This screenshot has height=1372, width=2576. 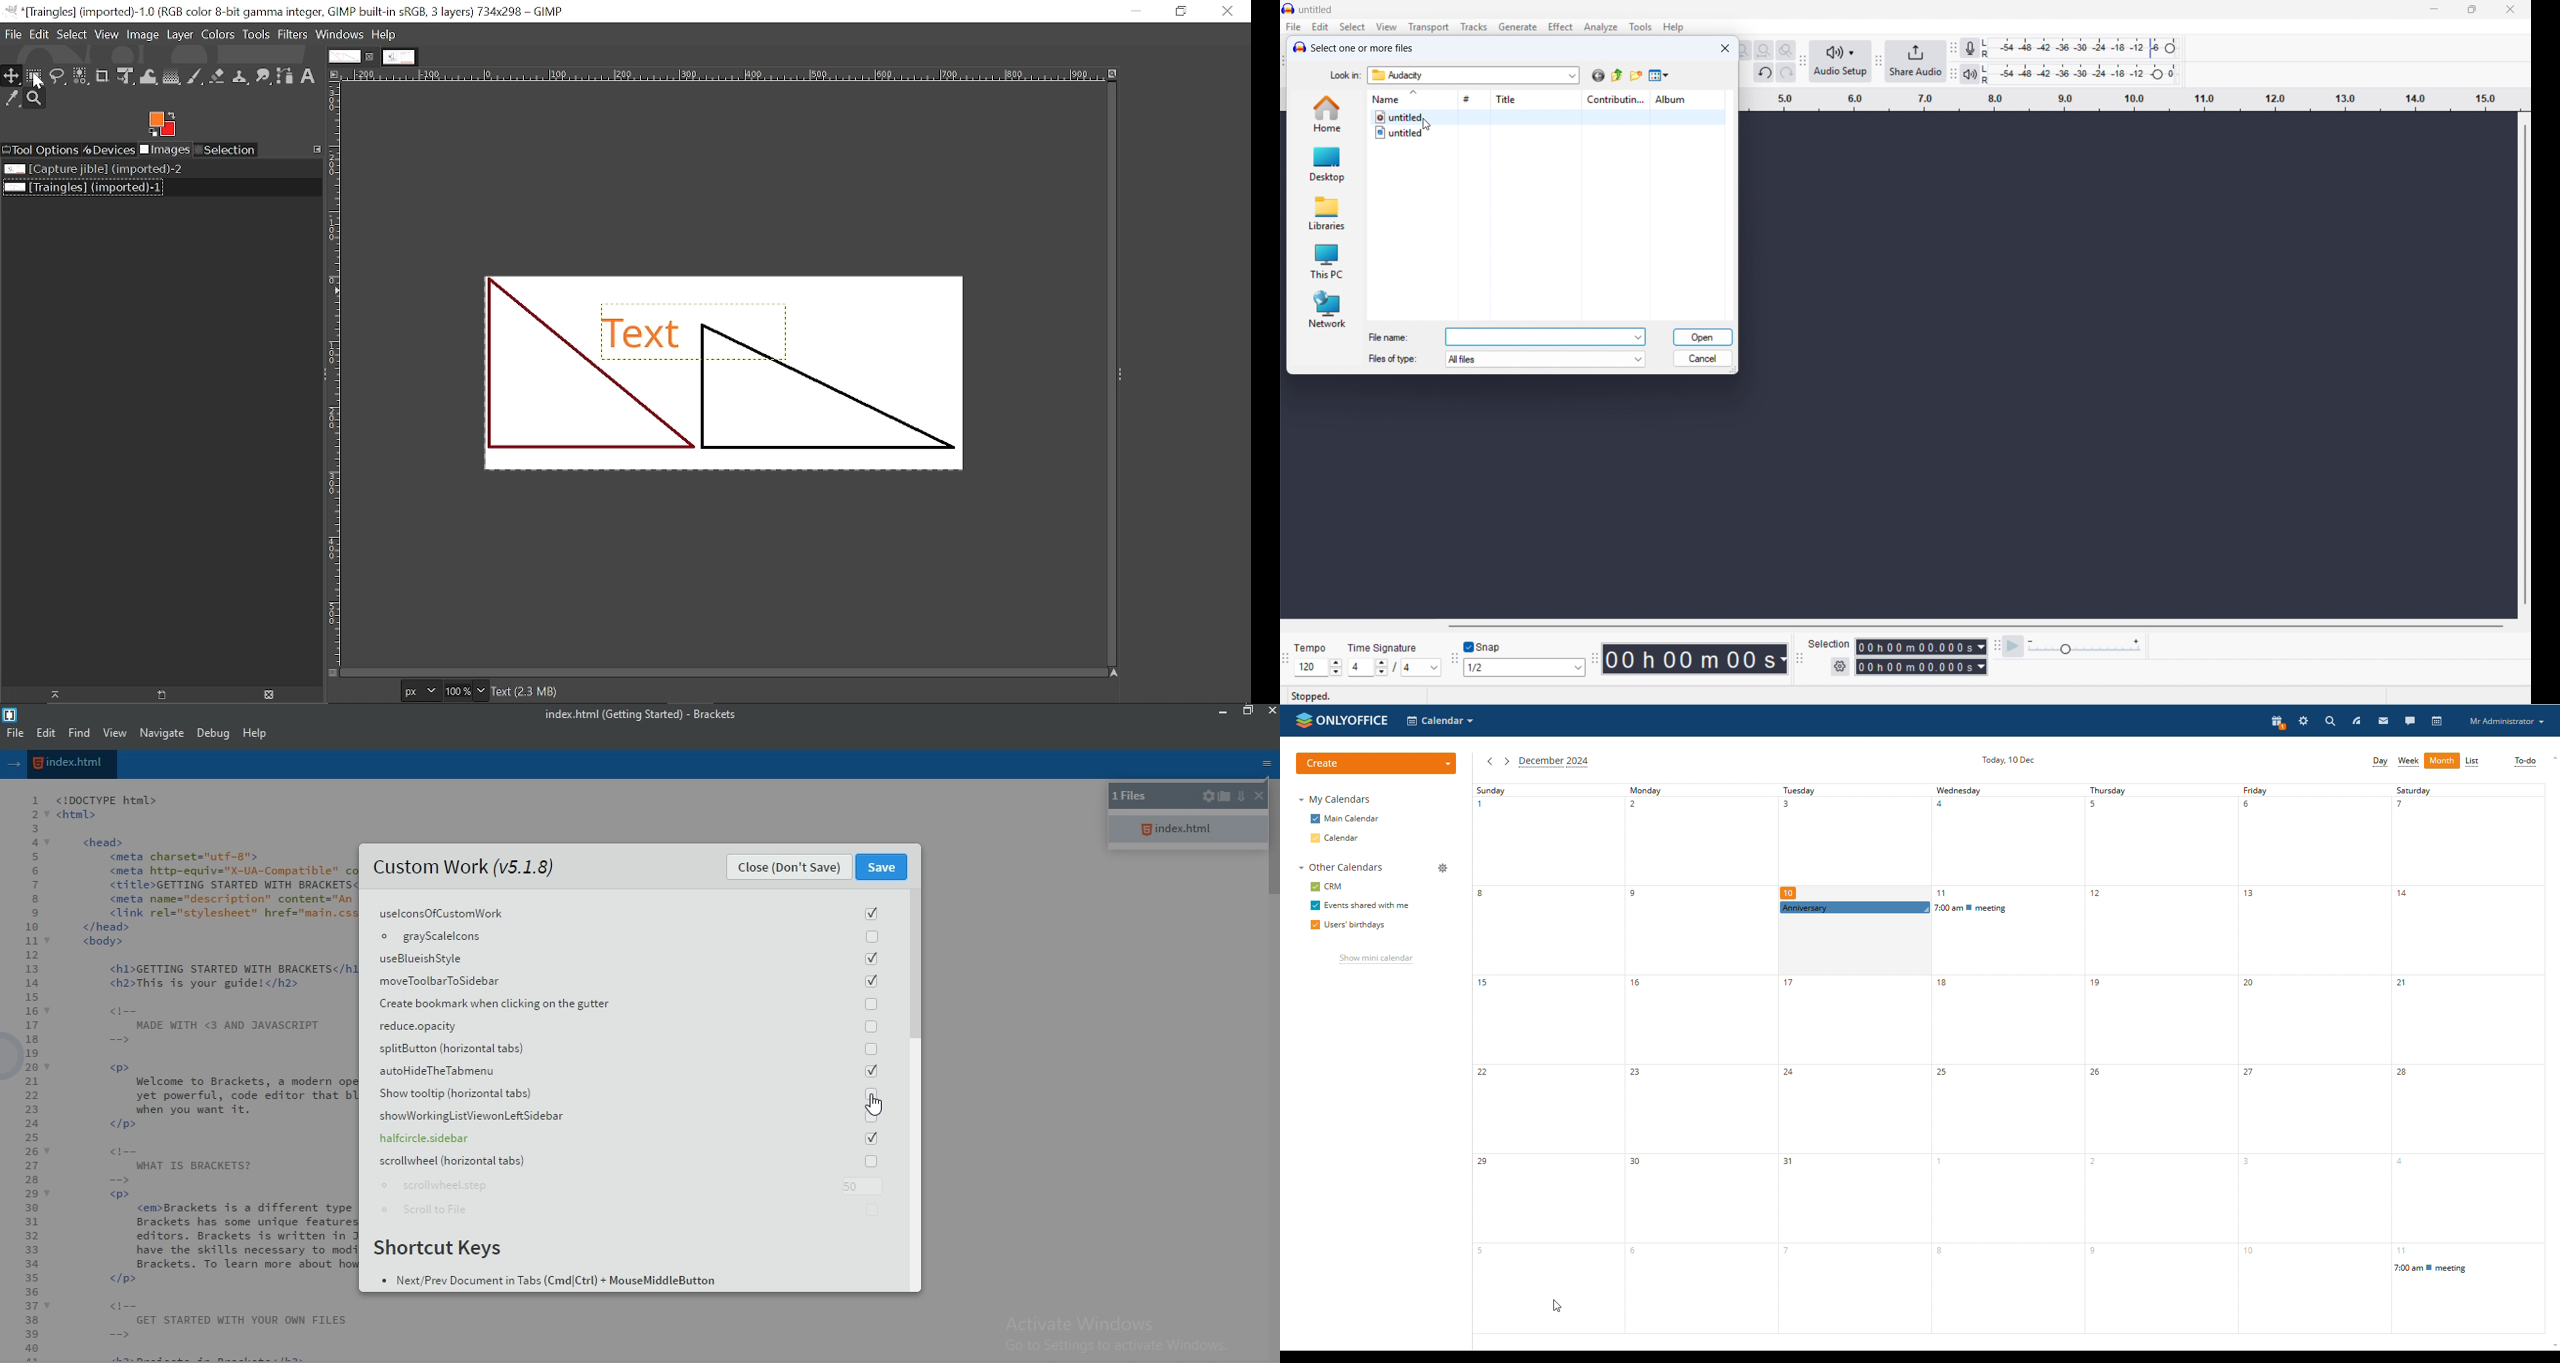 What do you see at coordinates (218, 35) in the screenshot?
I see `Colors` at bounding box center [218, 35].